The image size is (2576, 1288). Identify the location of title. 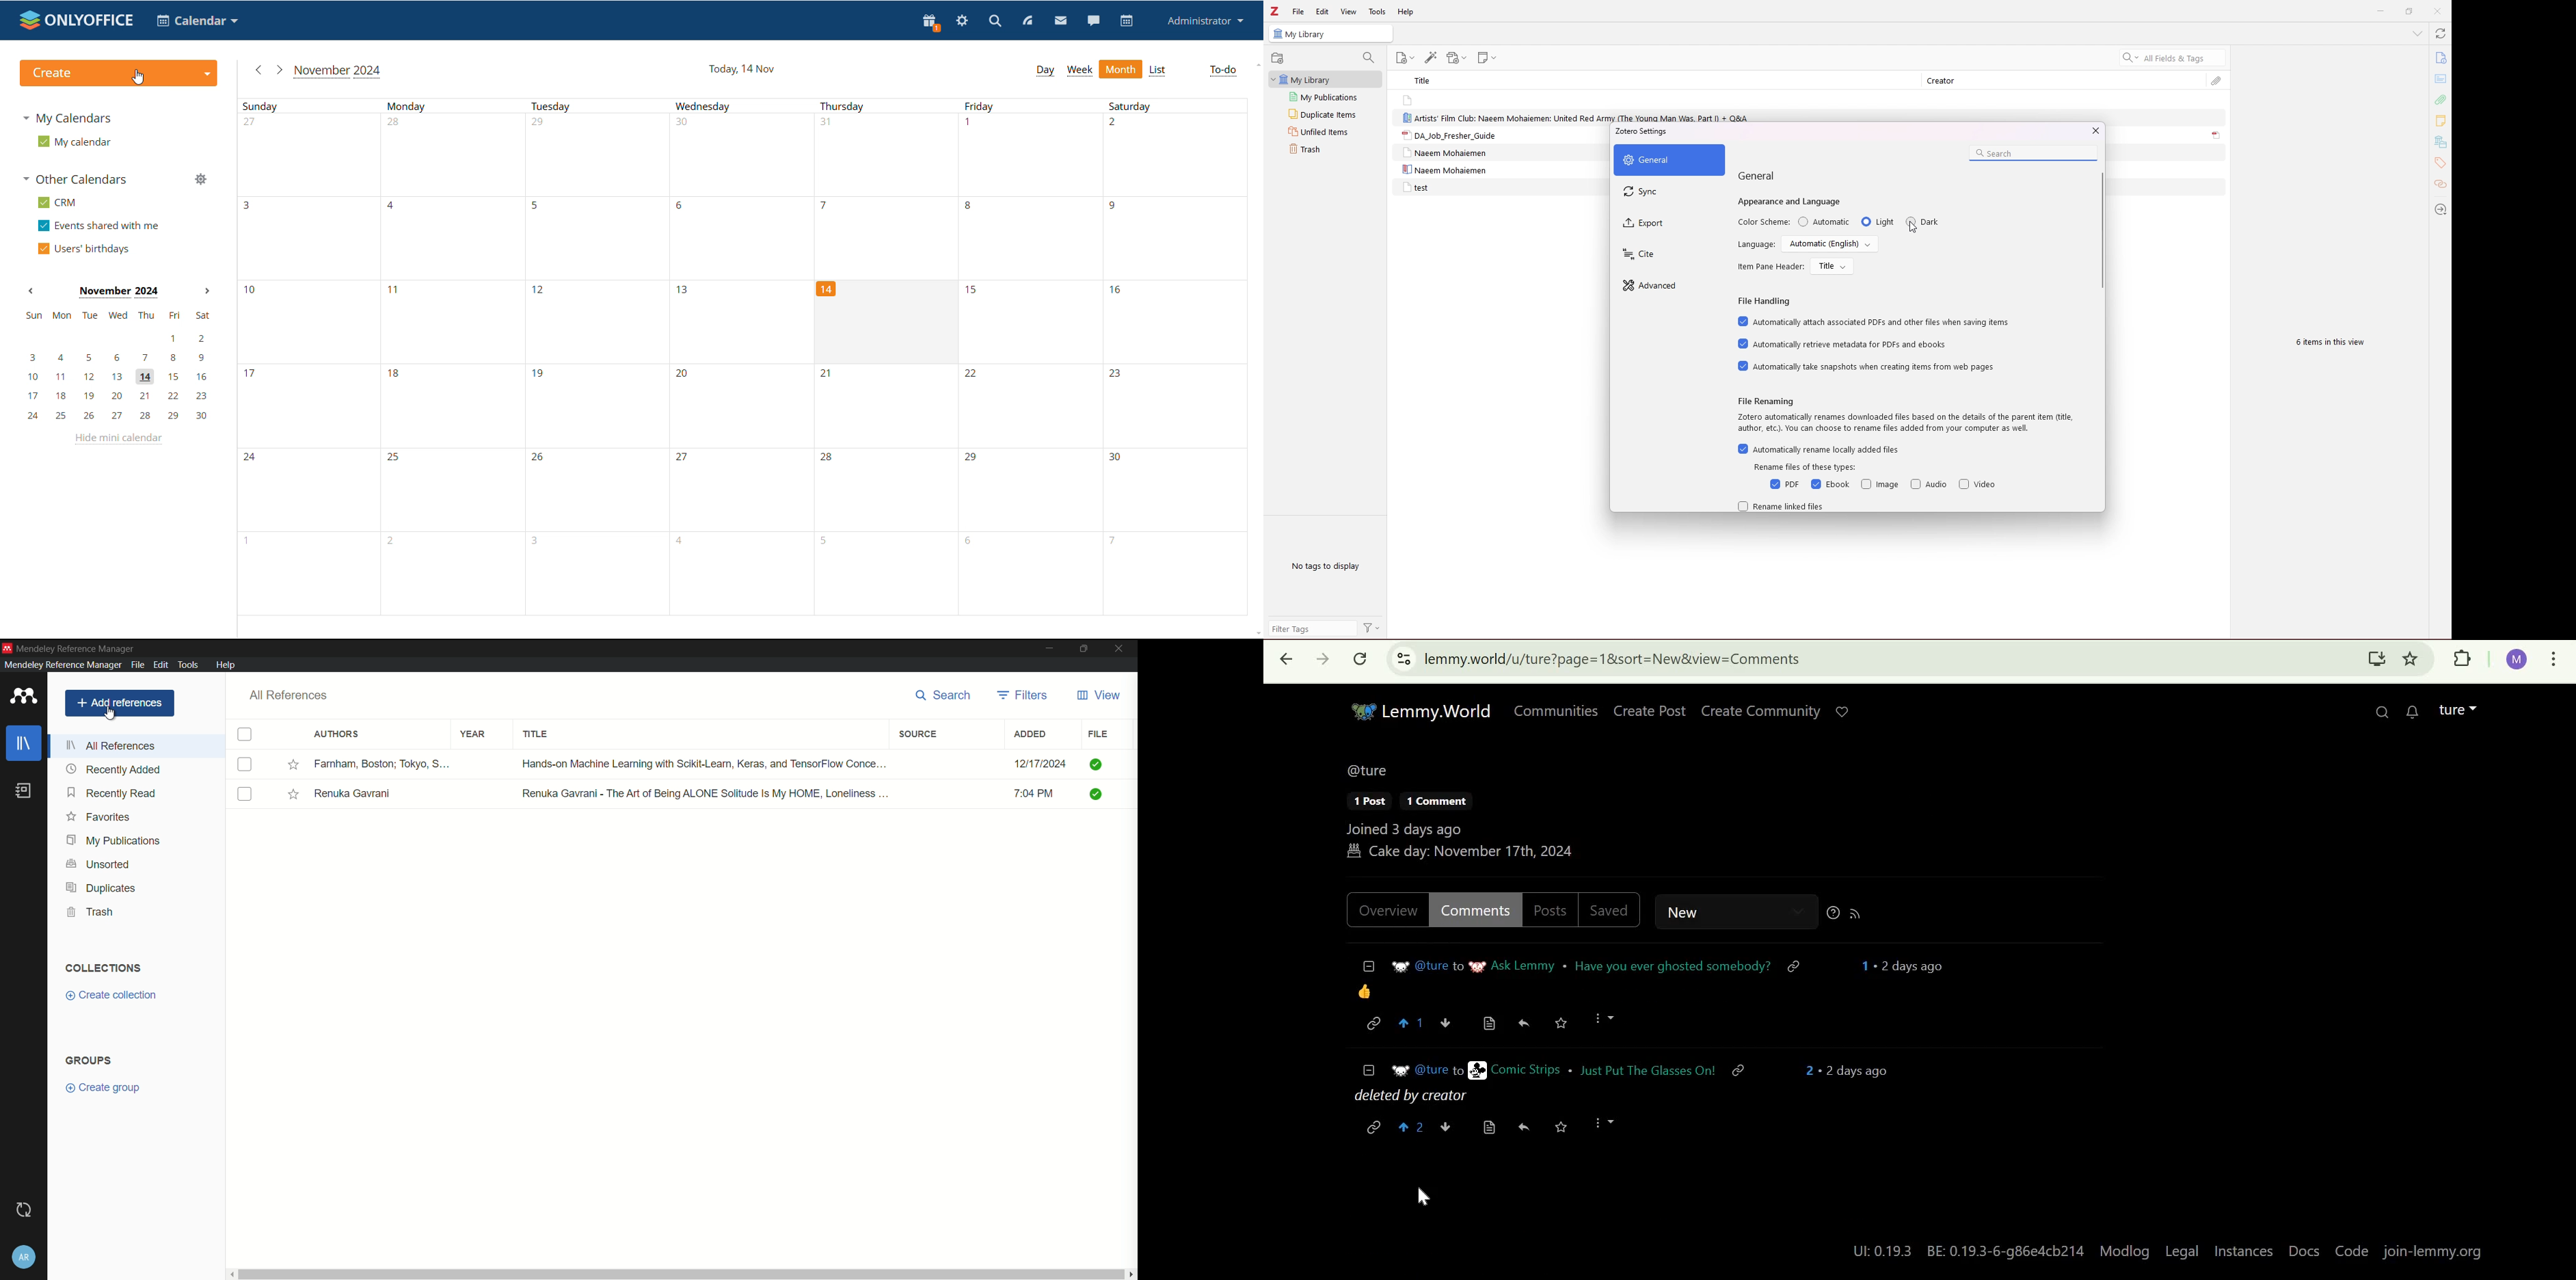
(1427, 80).